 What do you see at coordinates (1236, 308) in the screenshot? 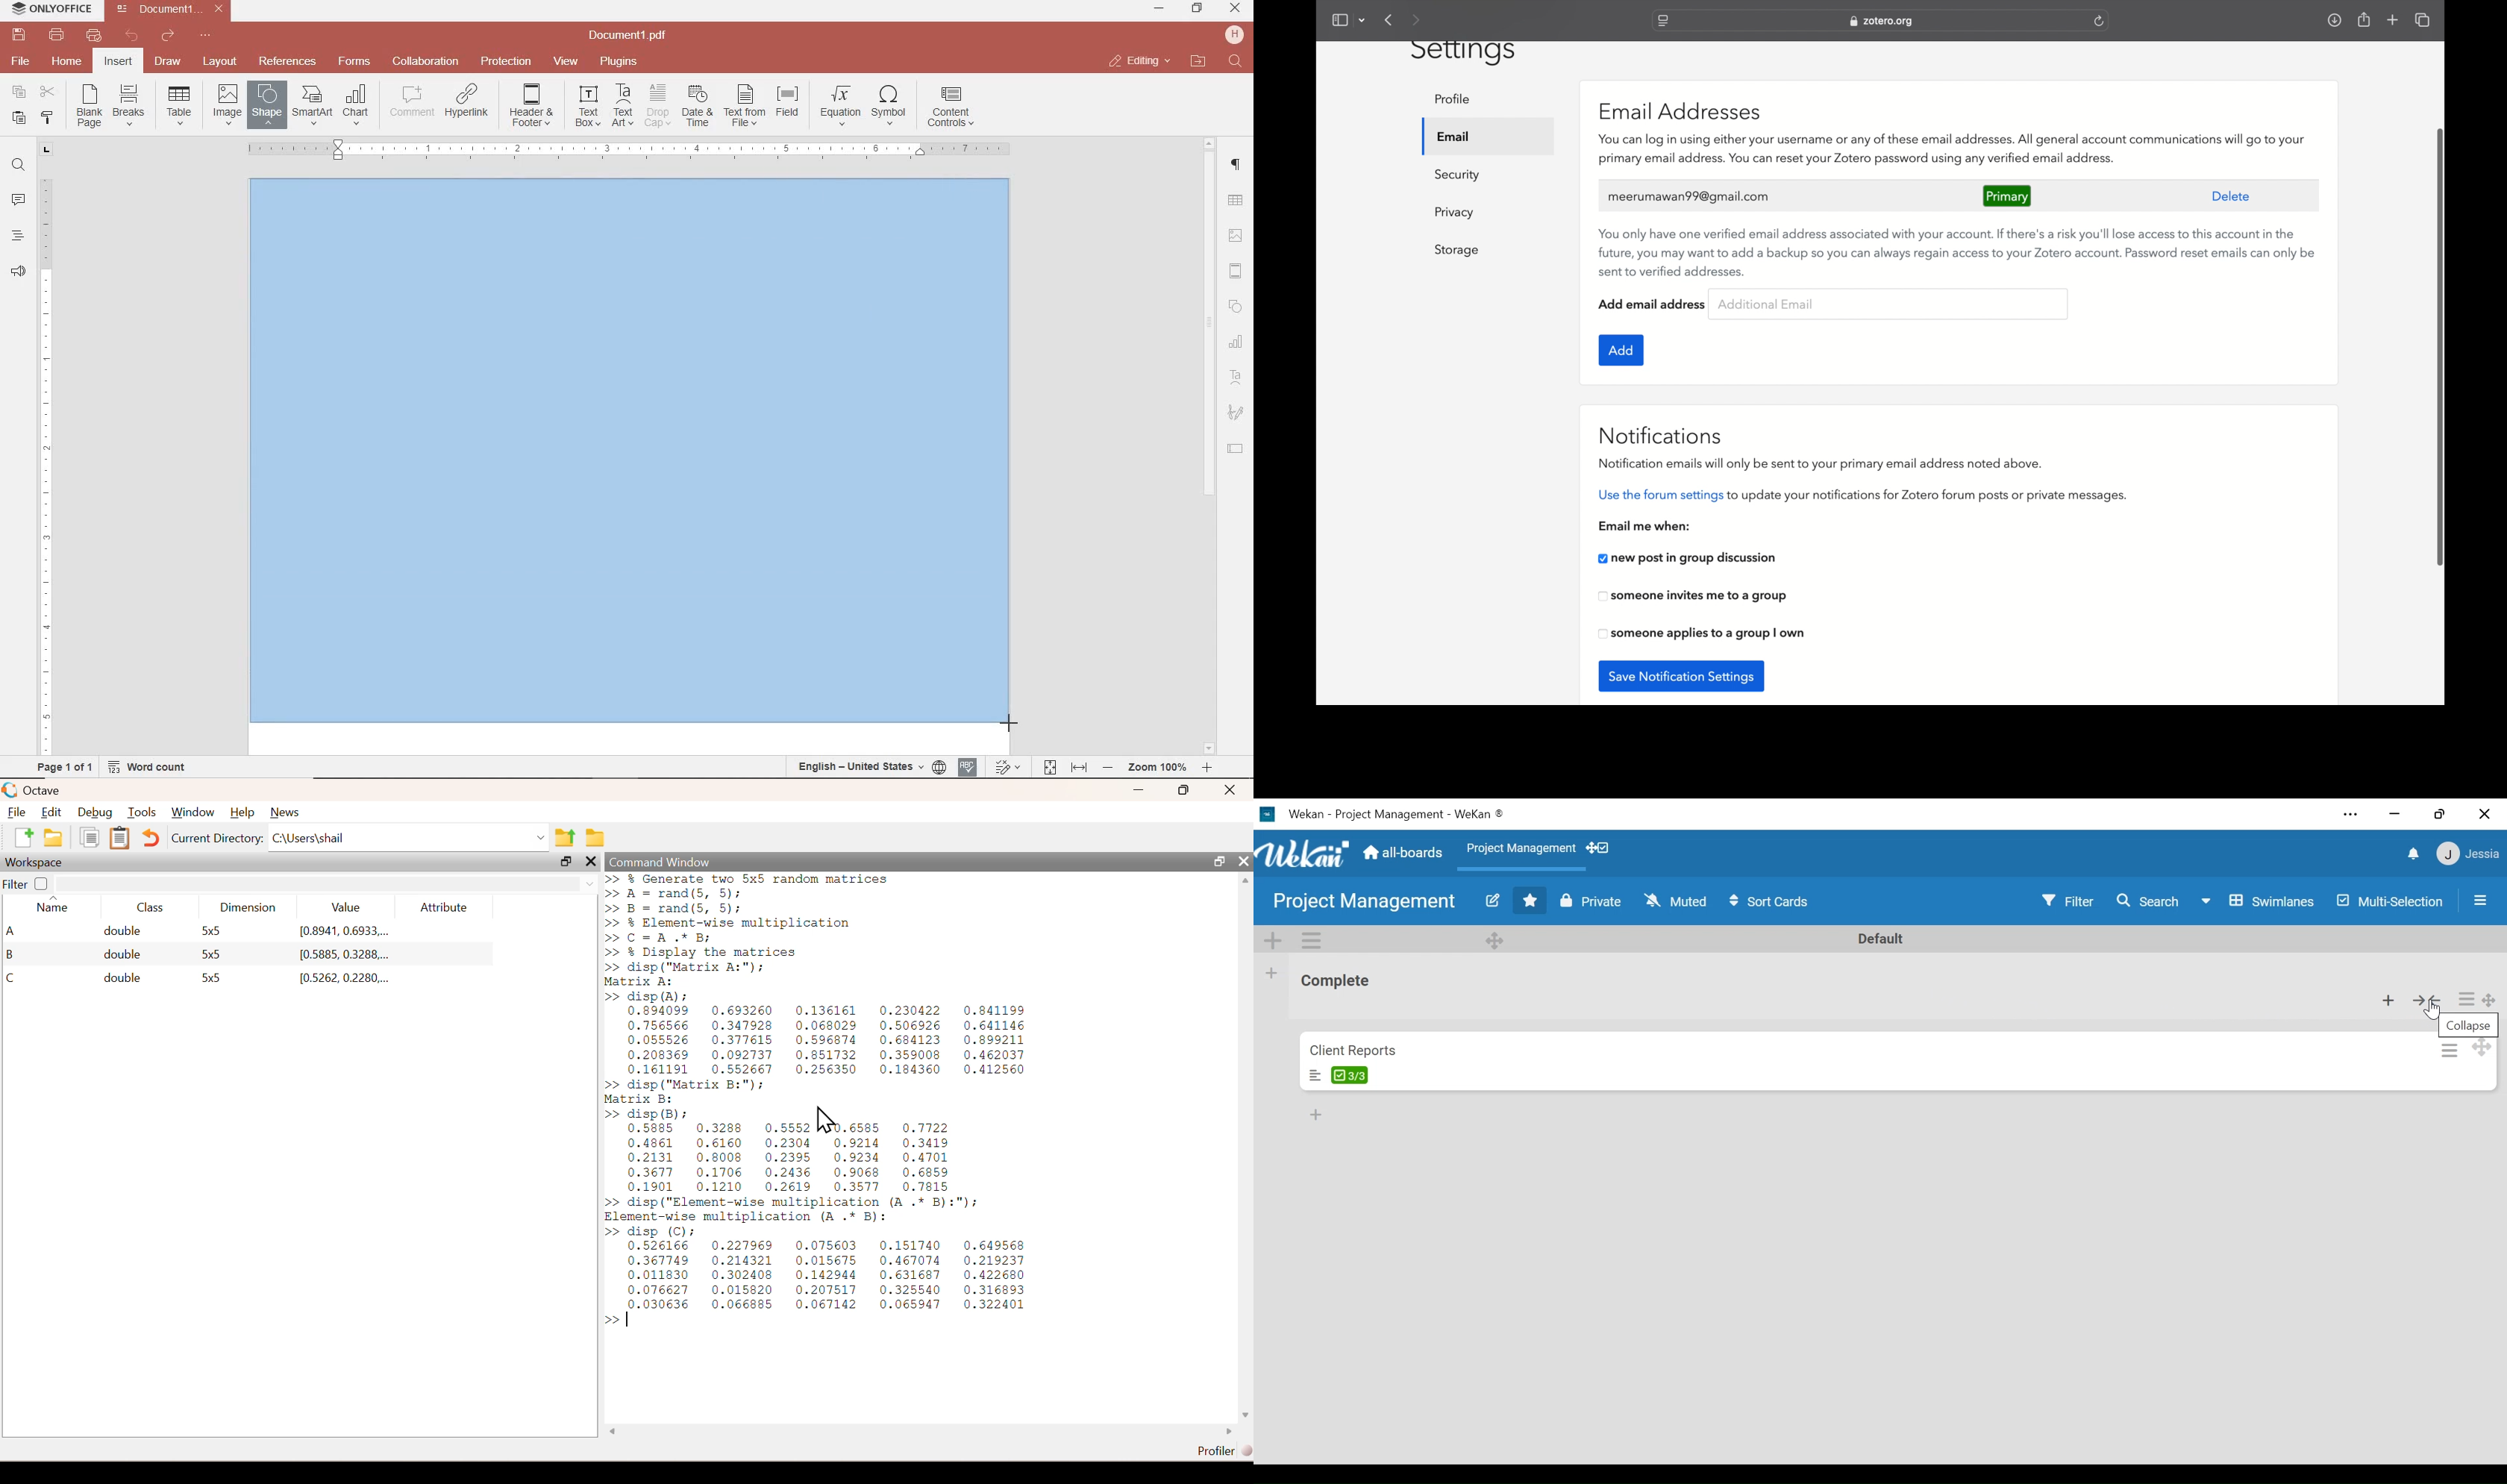
I see `SHAPES` at bounding box center [1236, 308].